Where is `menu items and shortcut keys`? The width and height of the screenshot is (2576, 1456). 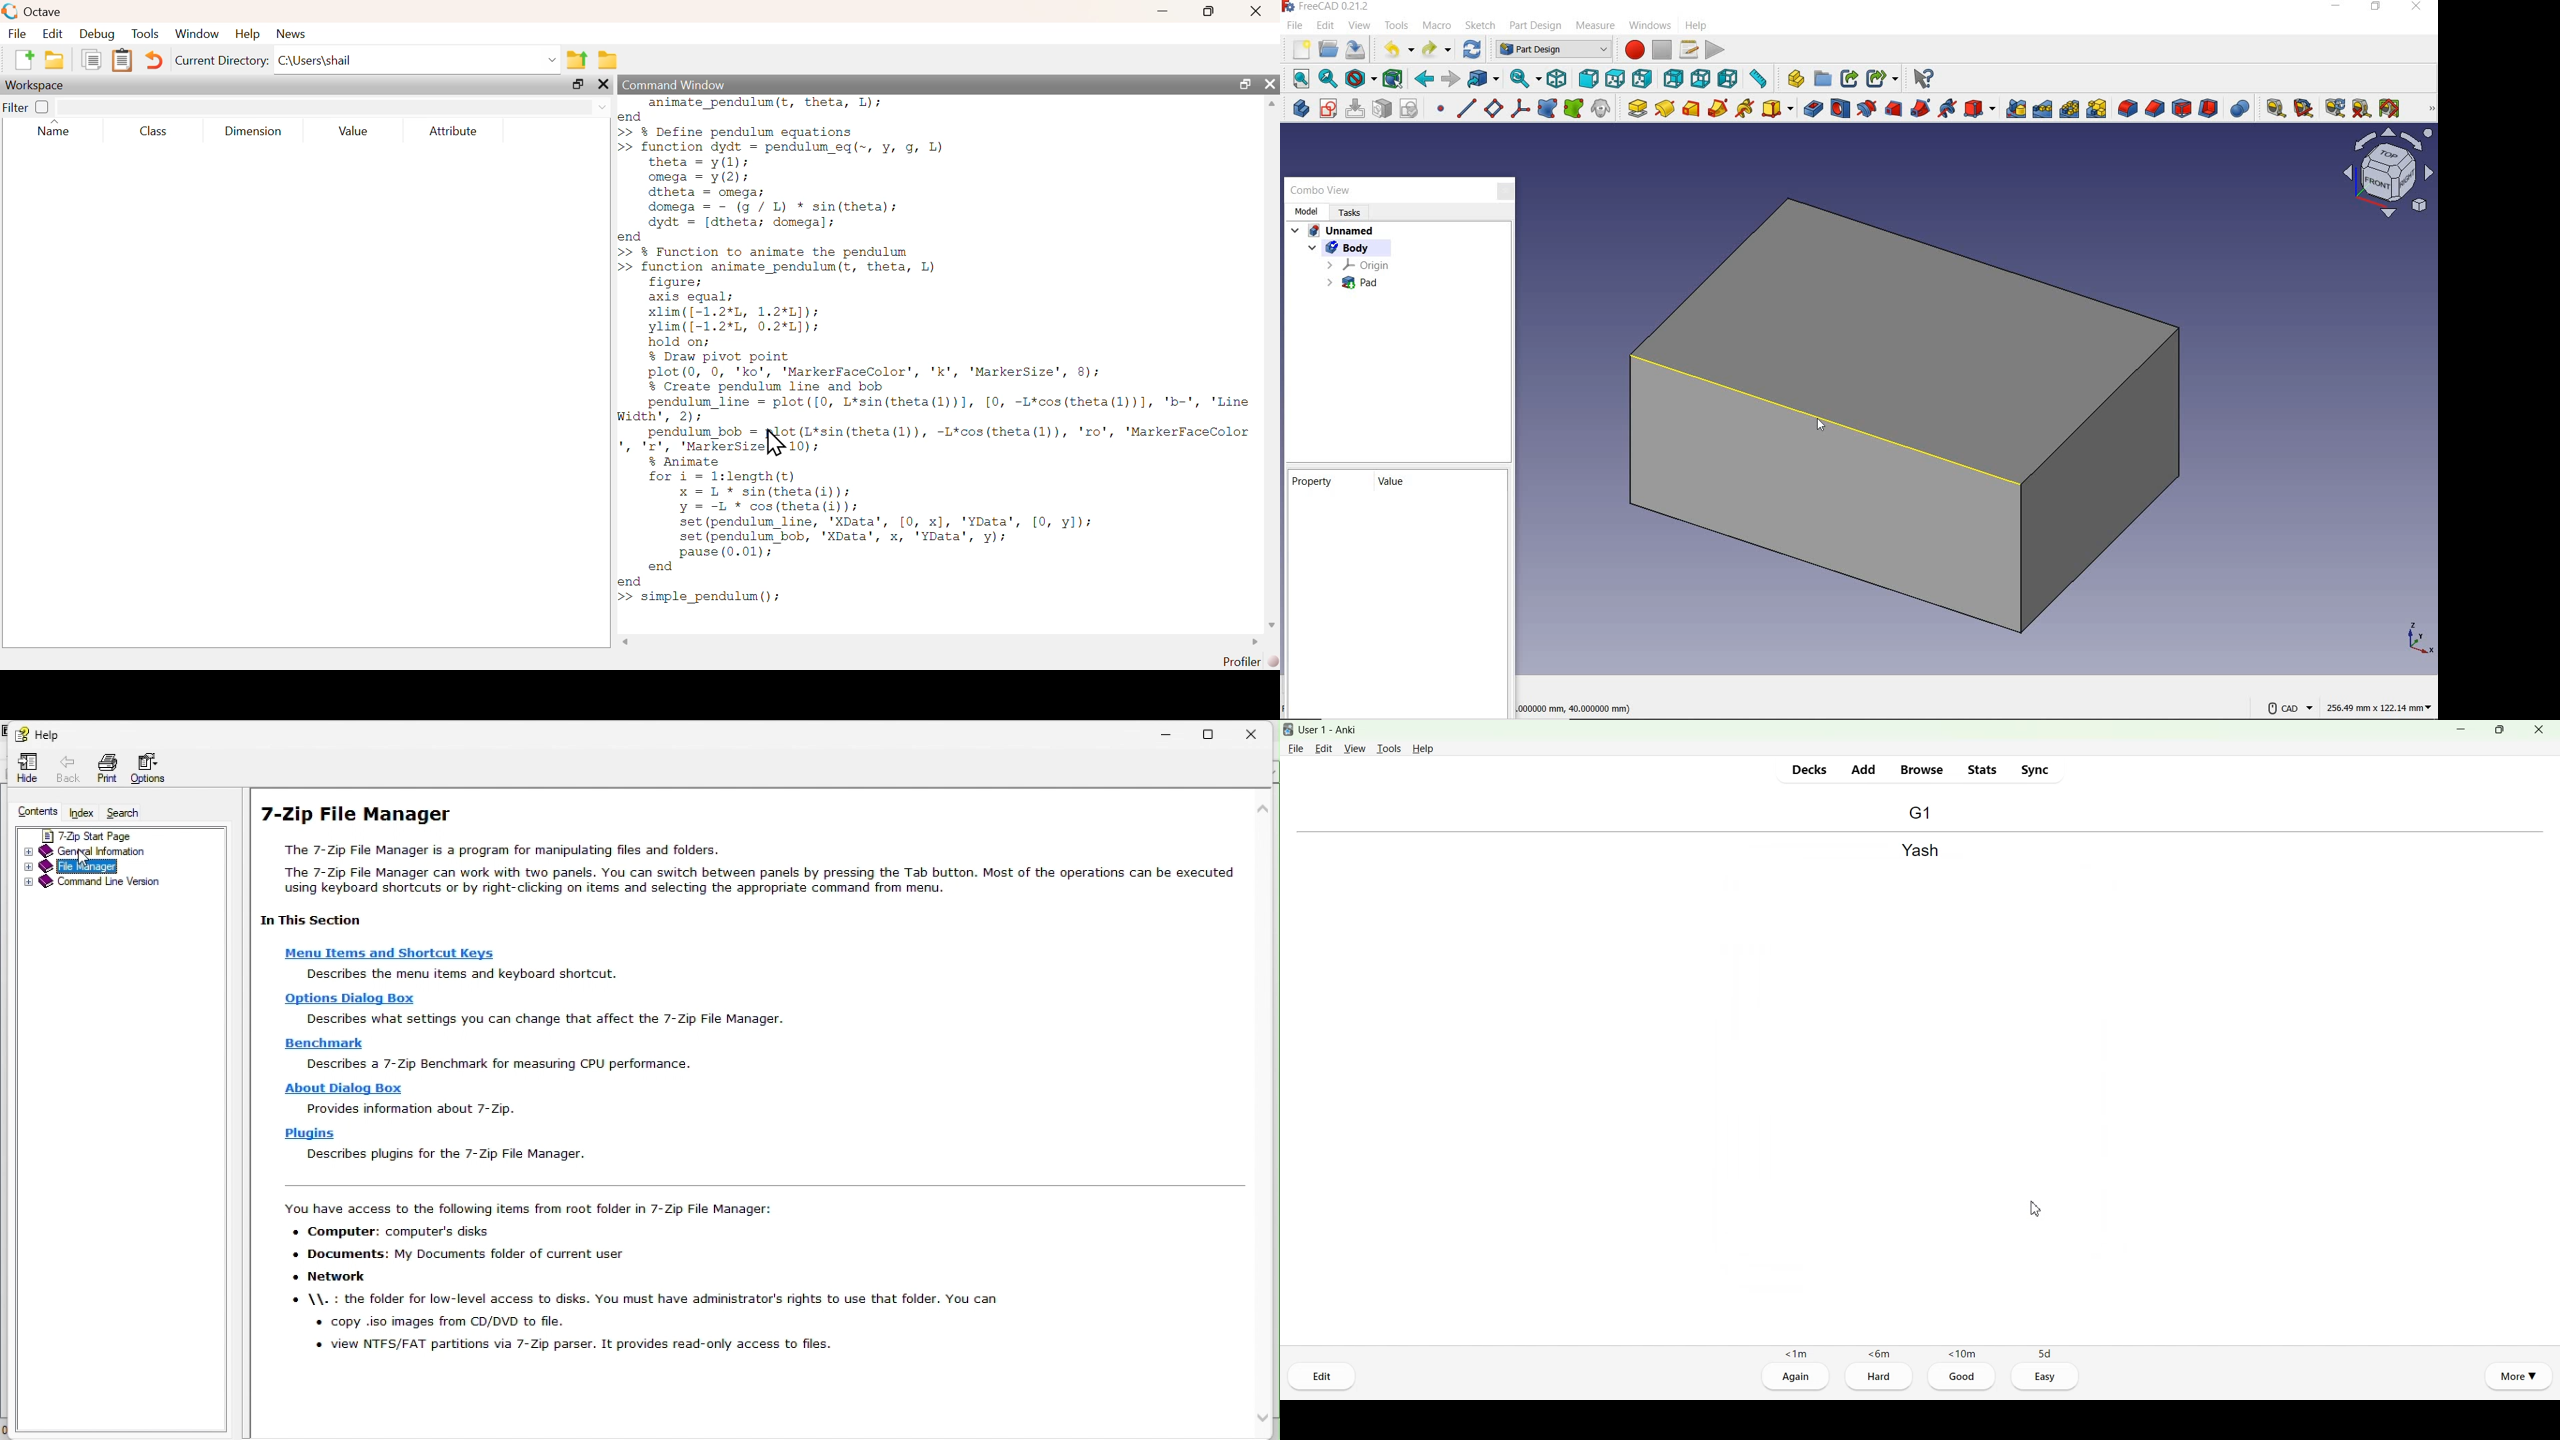
menu items and shortcut keys is located at coordinates (391, 955).